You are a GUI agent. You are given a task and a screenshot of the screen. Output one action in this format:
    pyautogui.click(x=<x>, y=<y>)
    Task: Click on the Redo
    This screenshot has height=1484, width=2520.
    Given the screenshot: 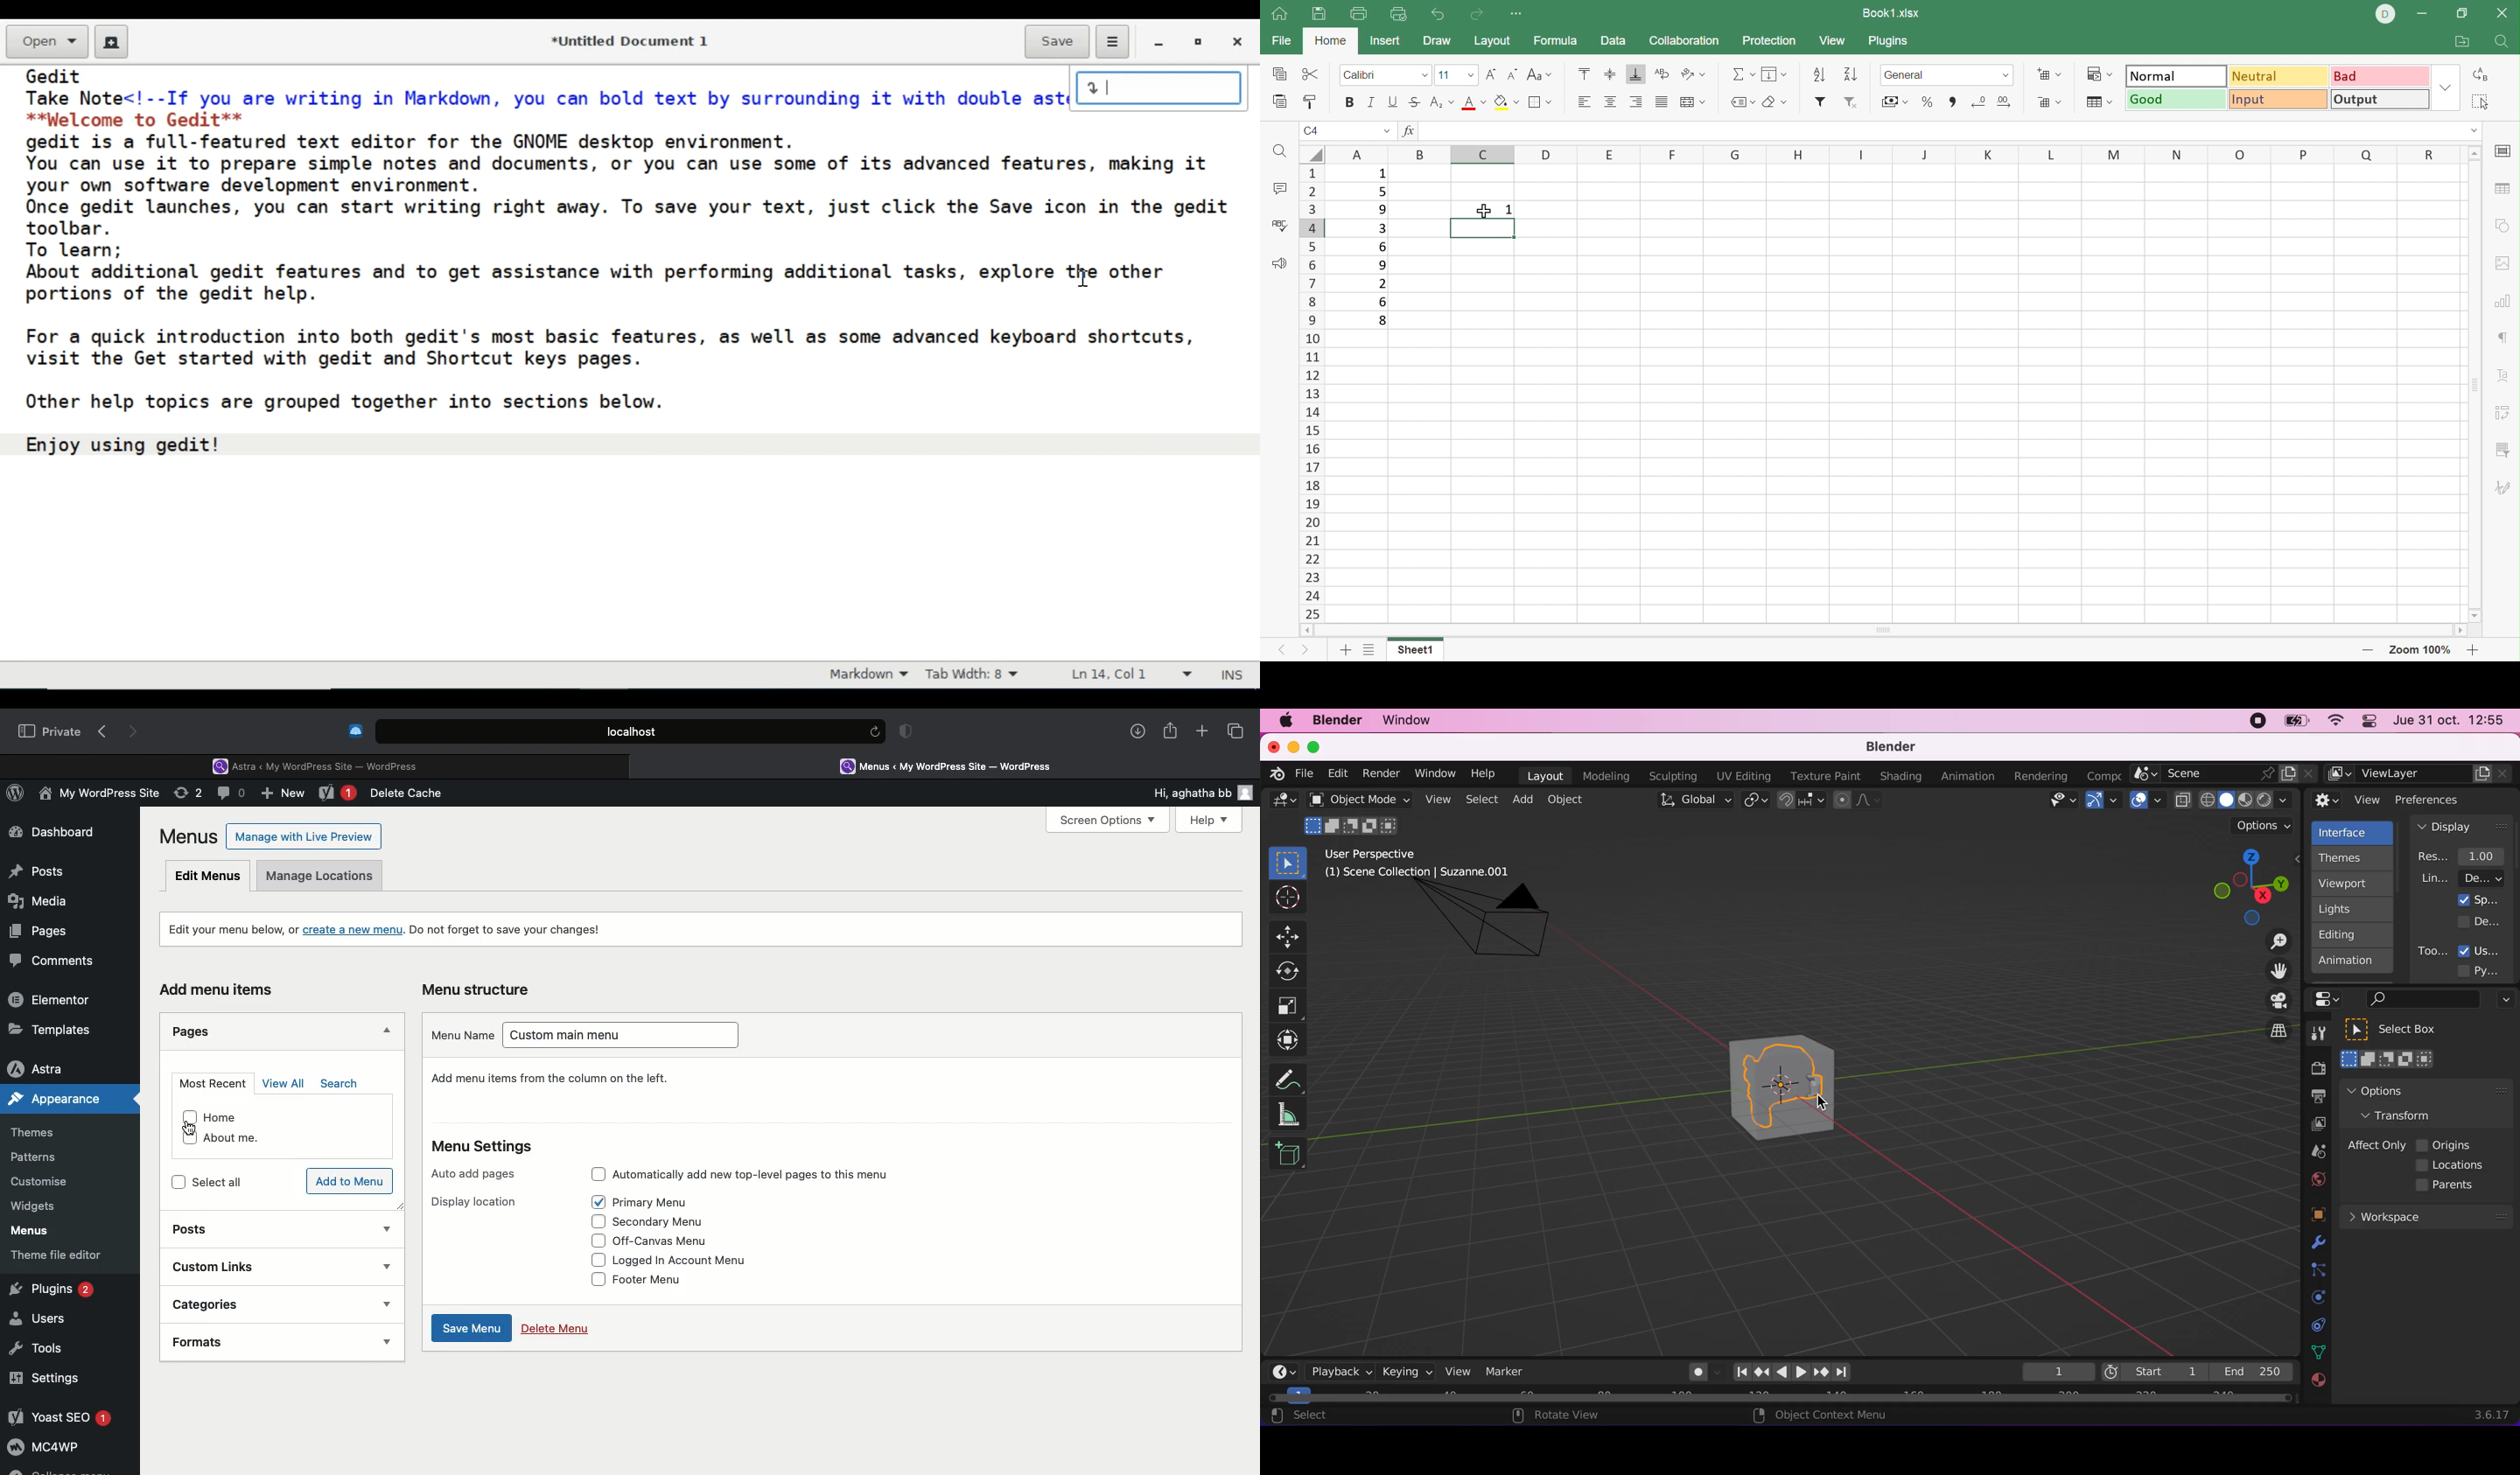 What is the action you would take?
    pyautogui.click(x=1474, y=14)
    